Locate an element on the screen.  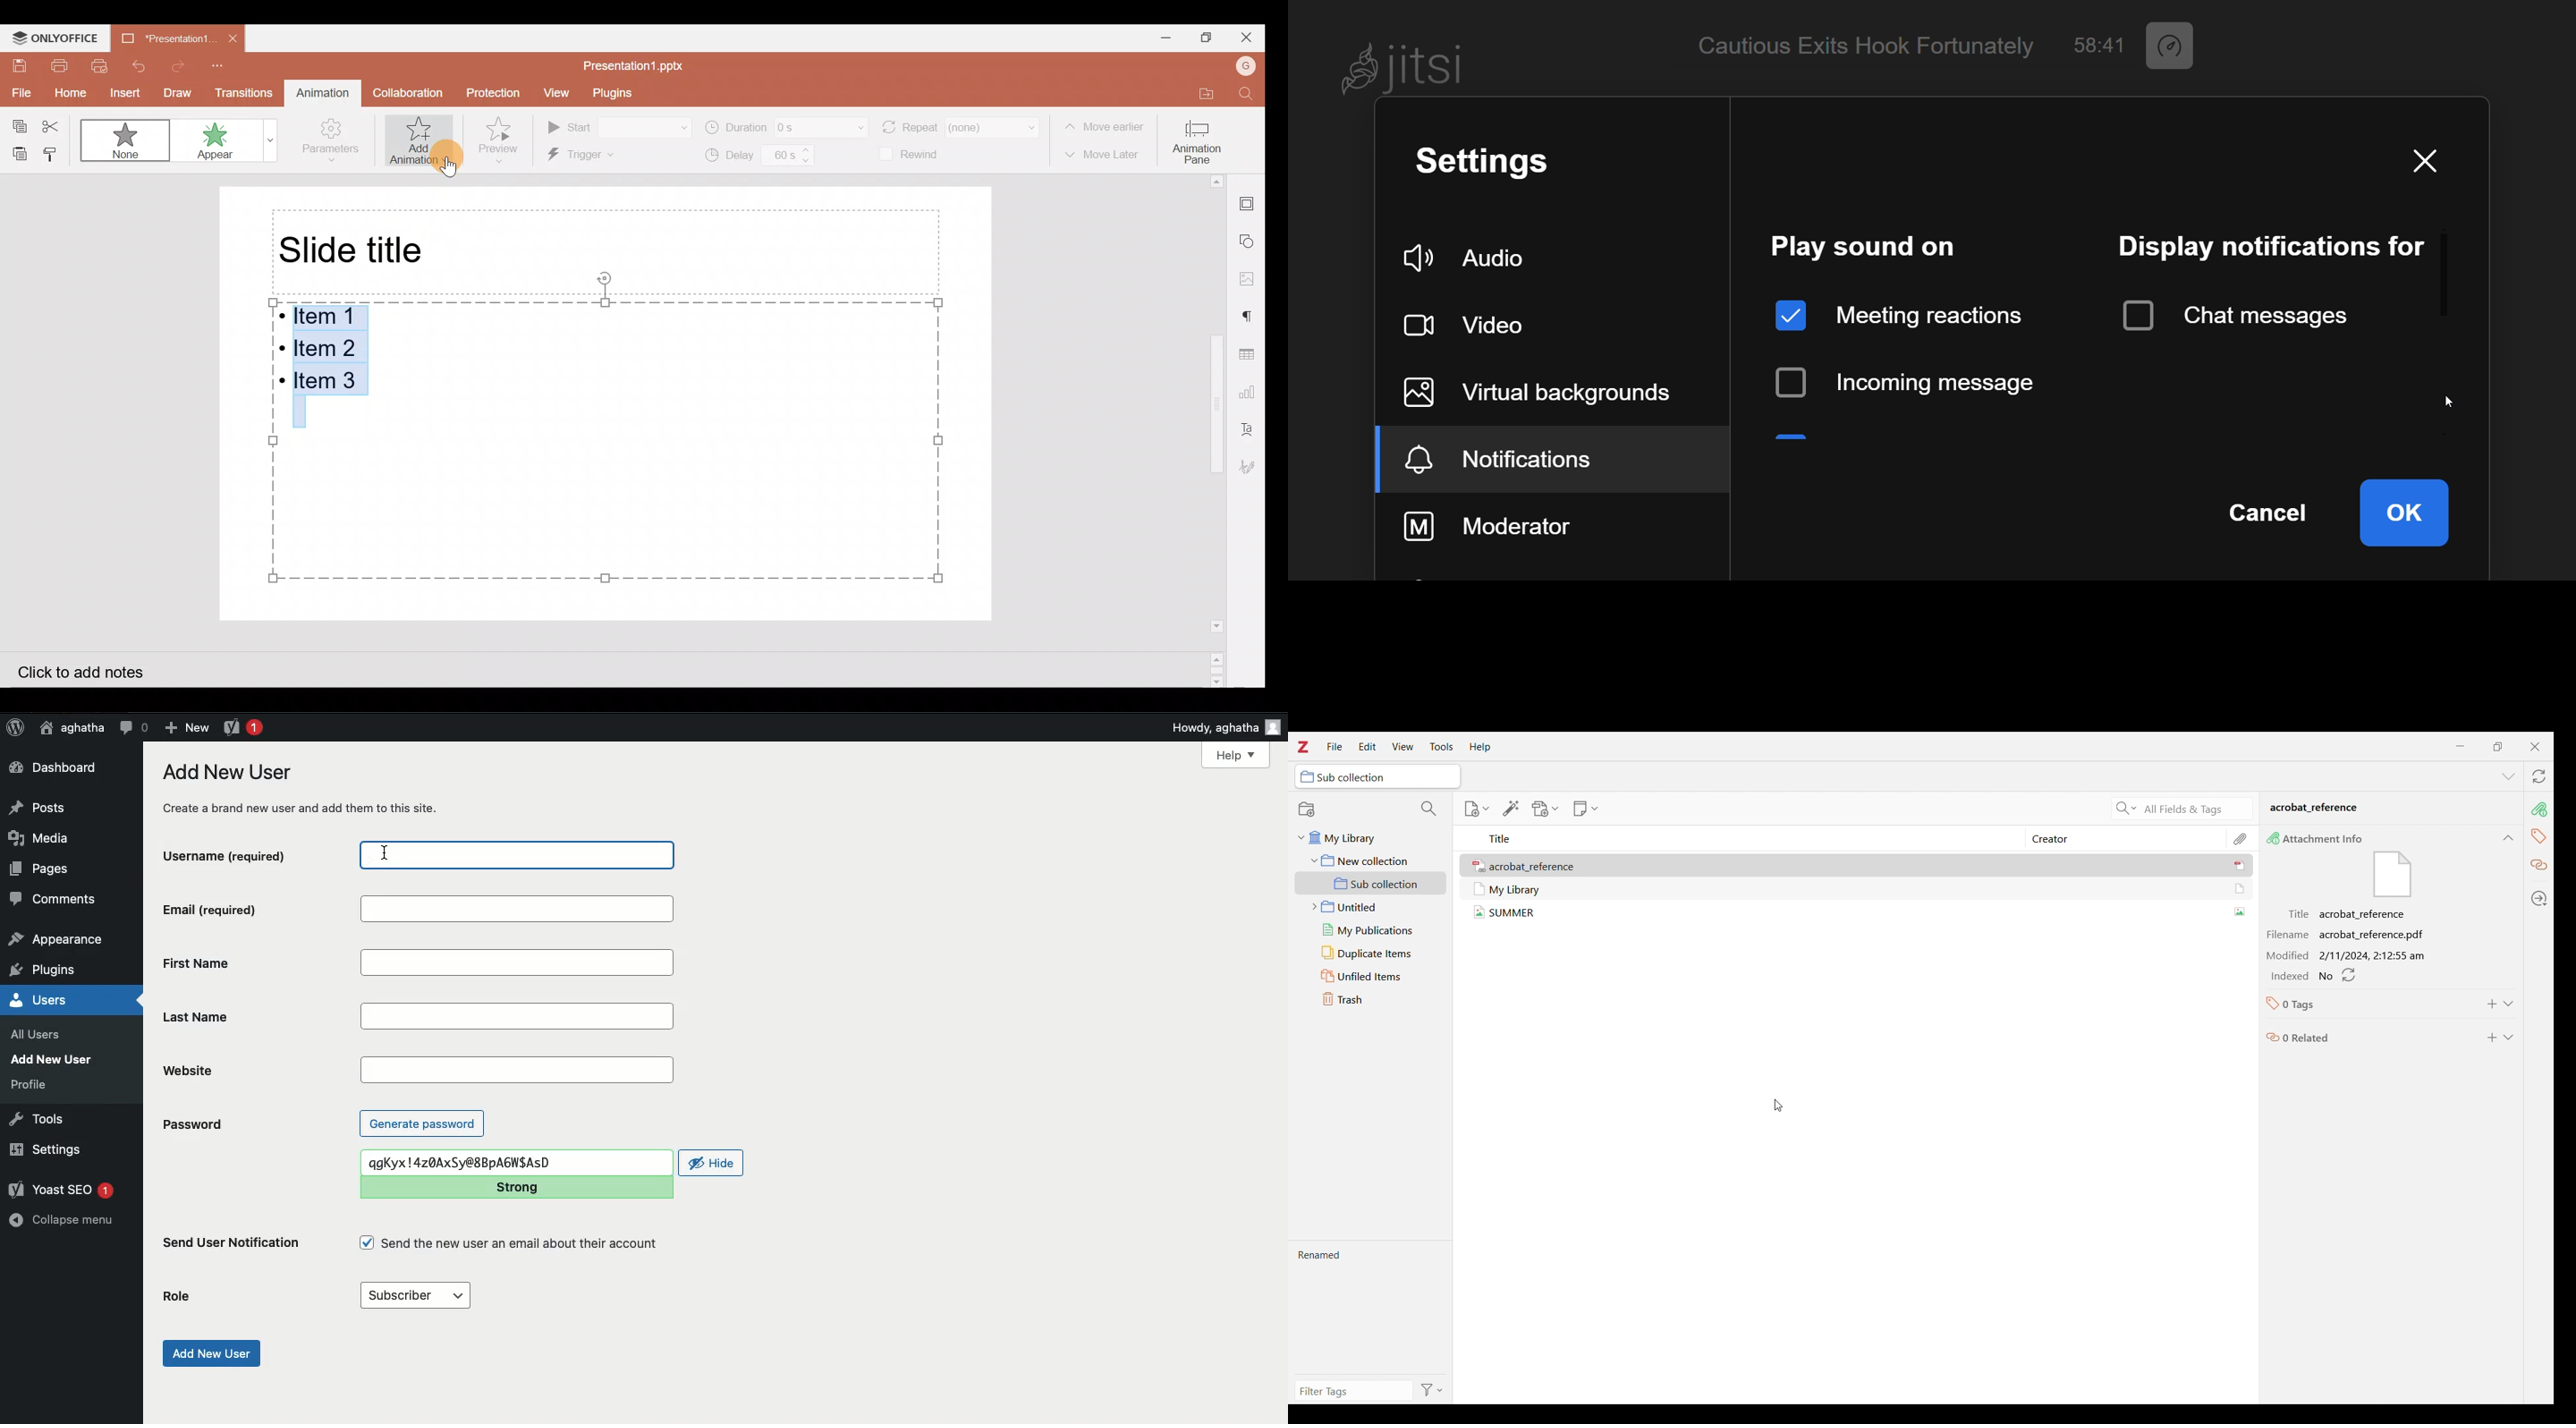
Close interface is located at coordinates (2535, 746).